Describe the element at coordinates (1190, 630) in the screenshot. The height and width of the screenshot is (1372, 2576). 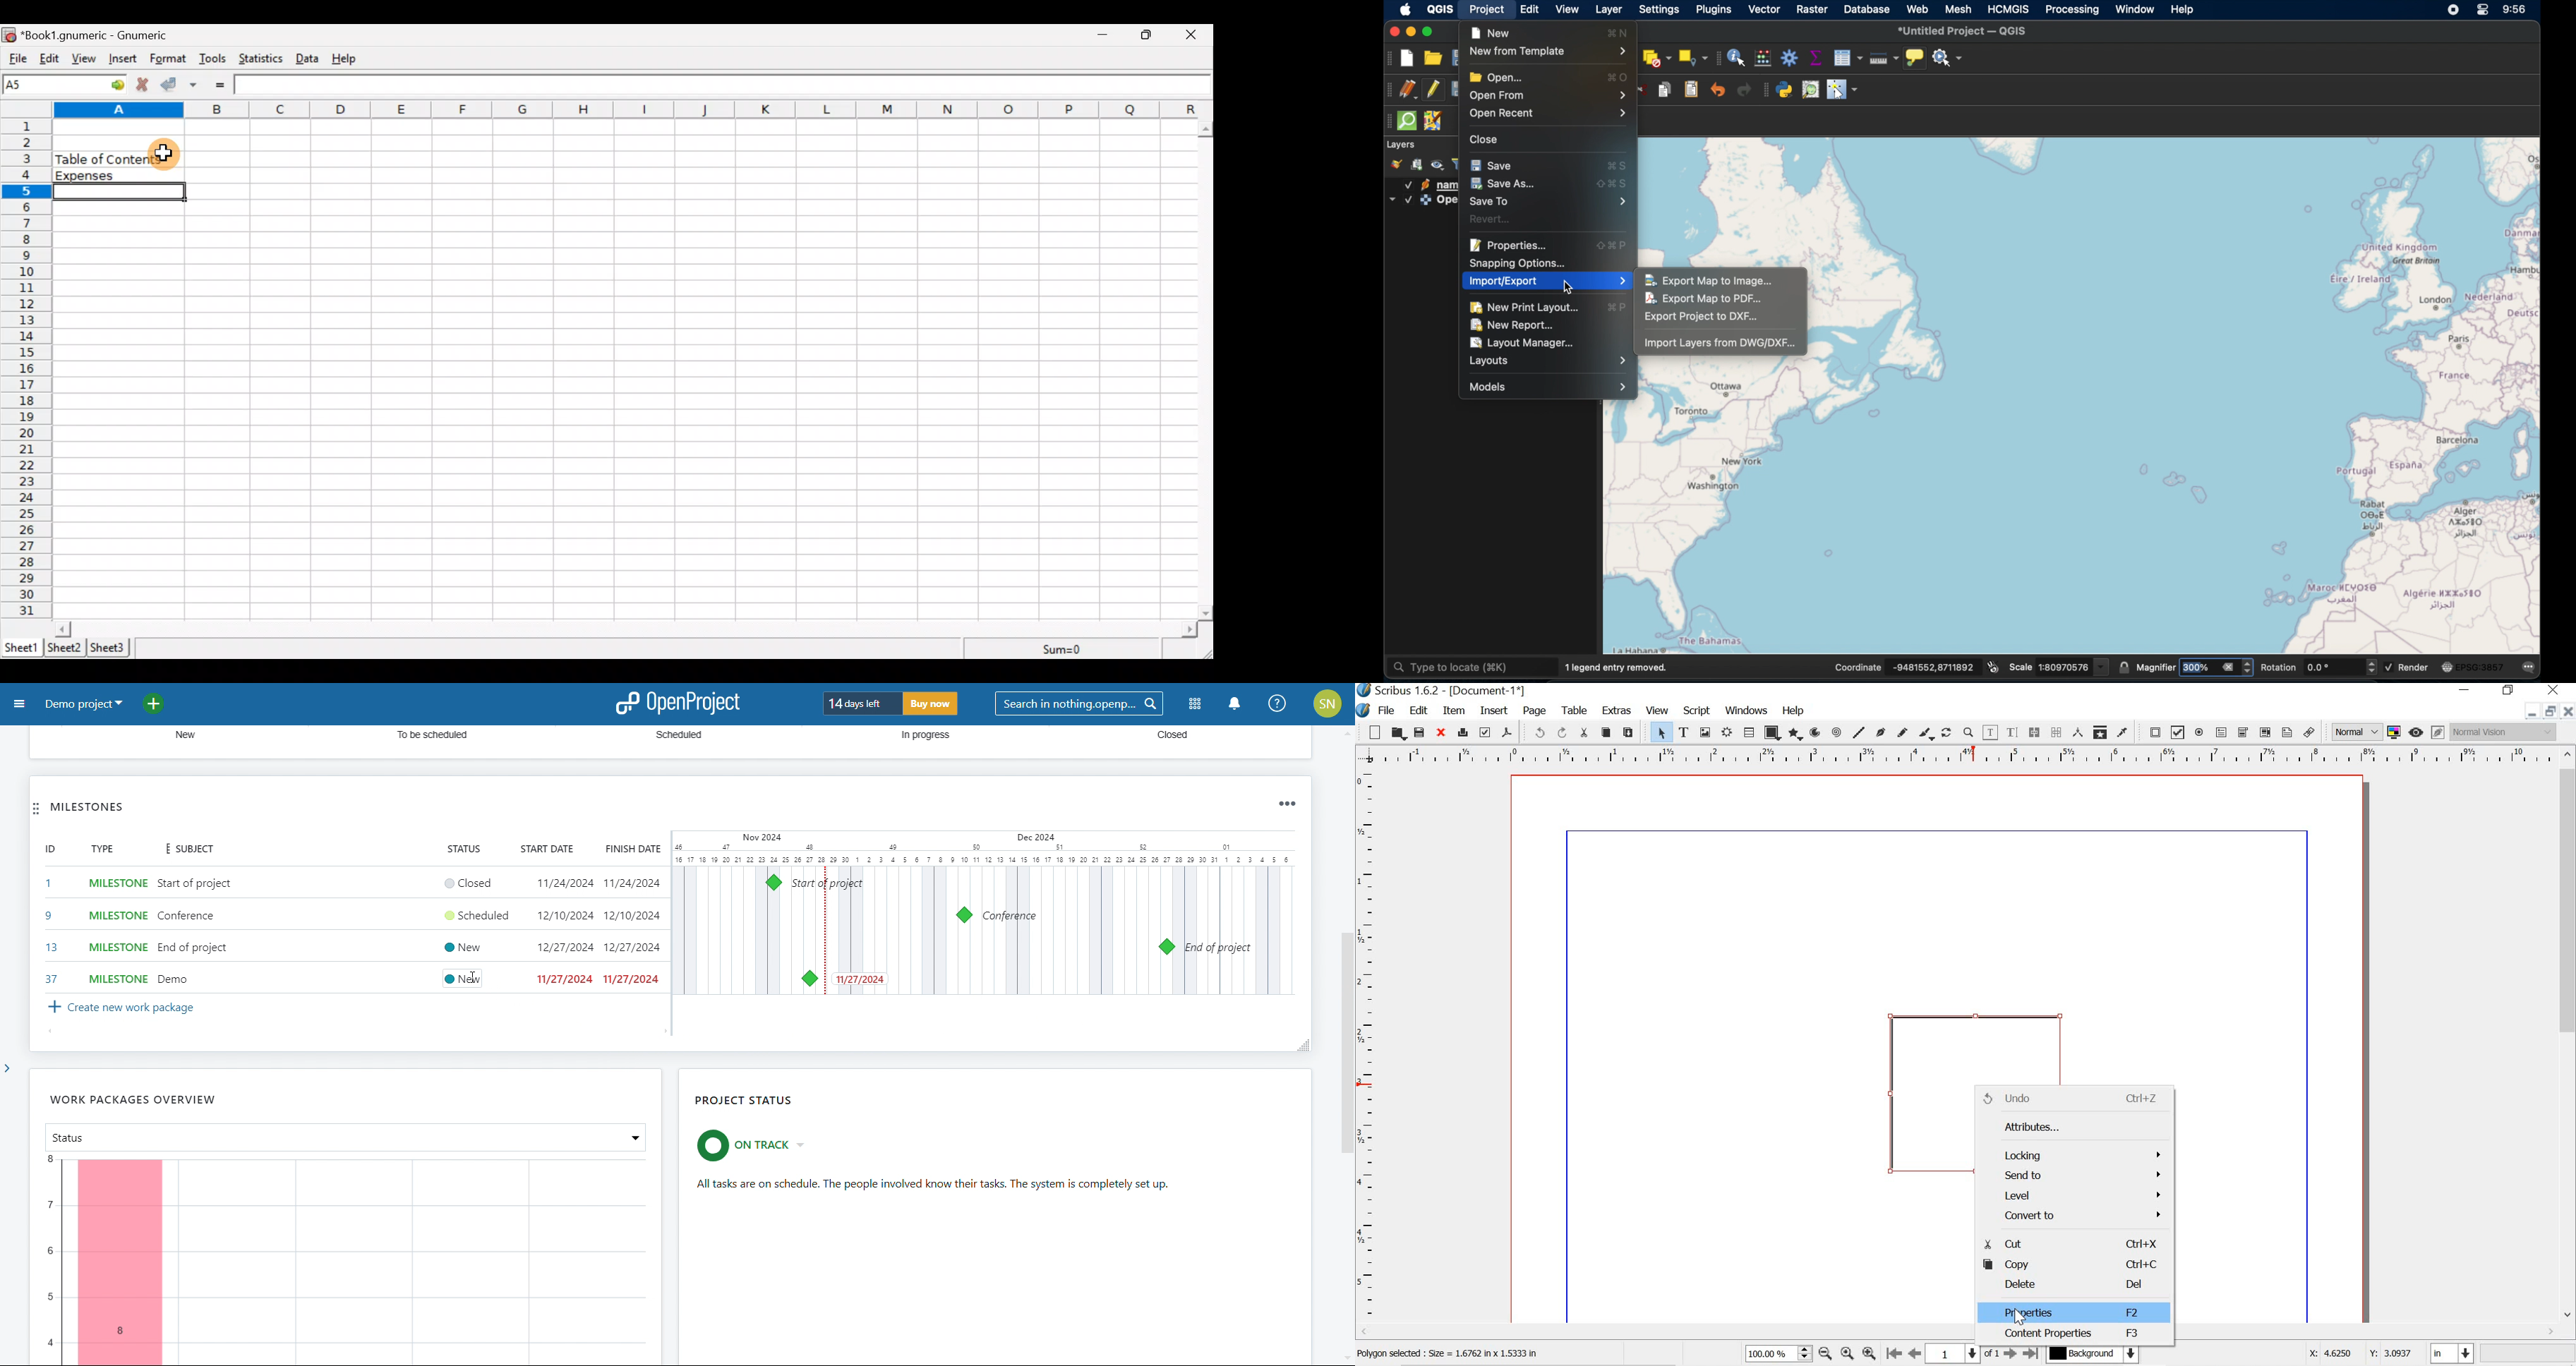
I see `scroll right` at that location.